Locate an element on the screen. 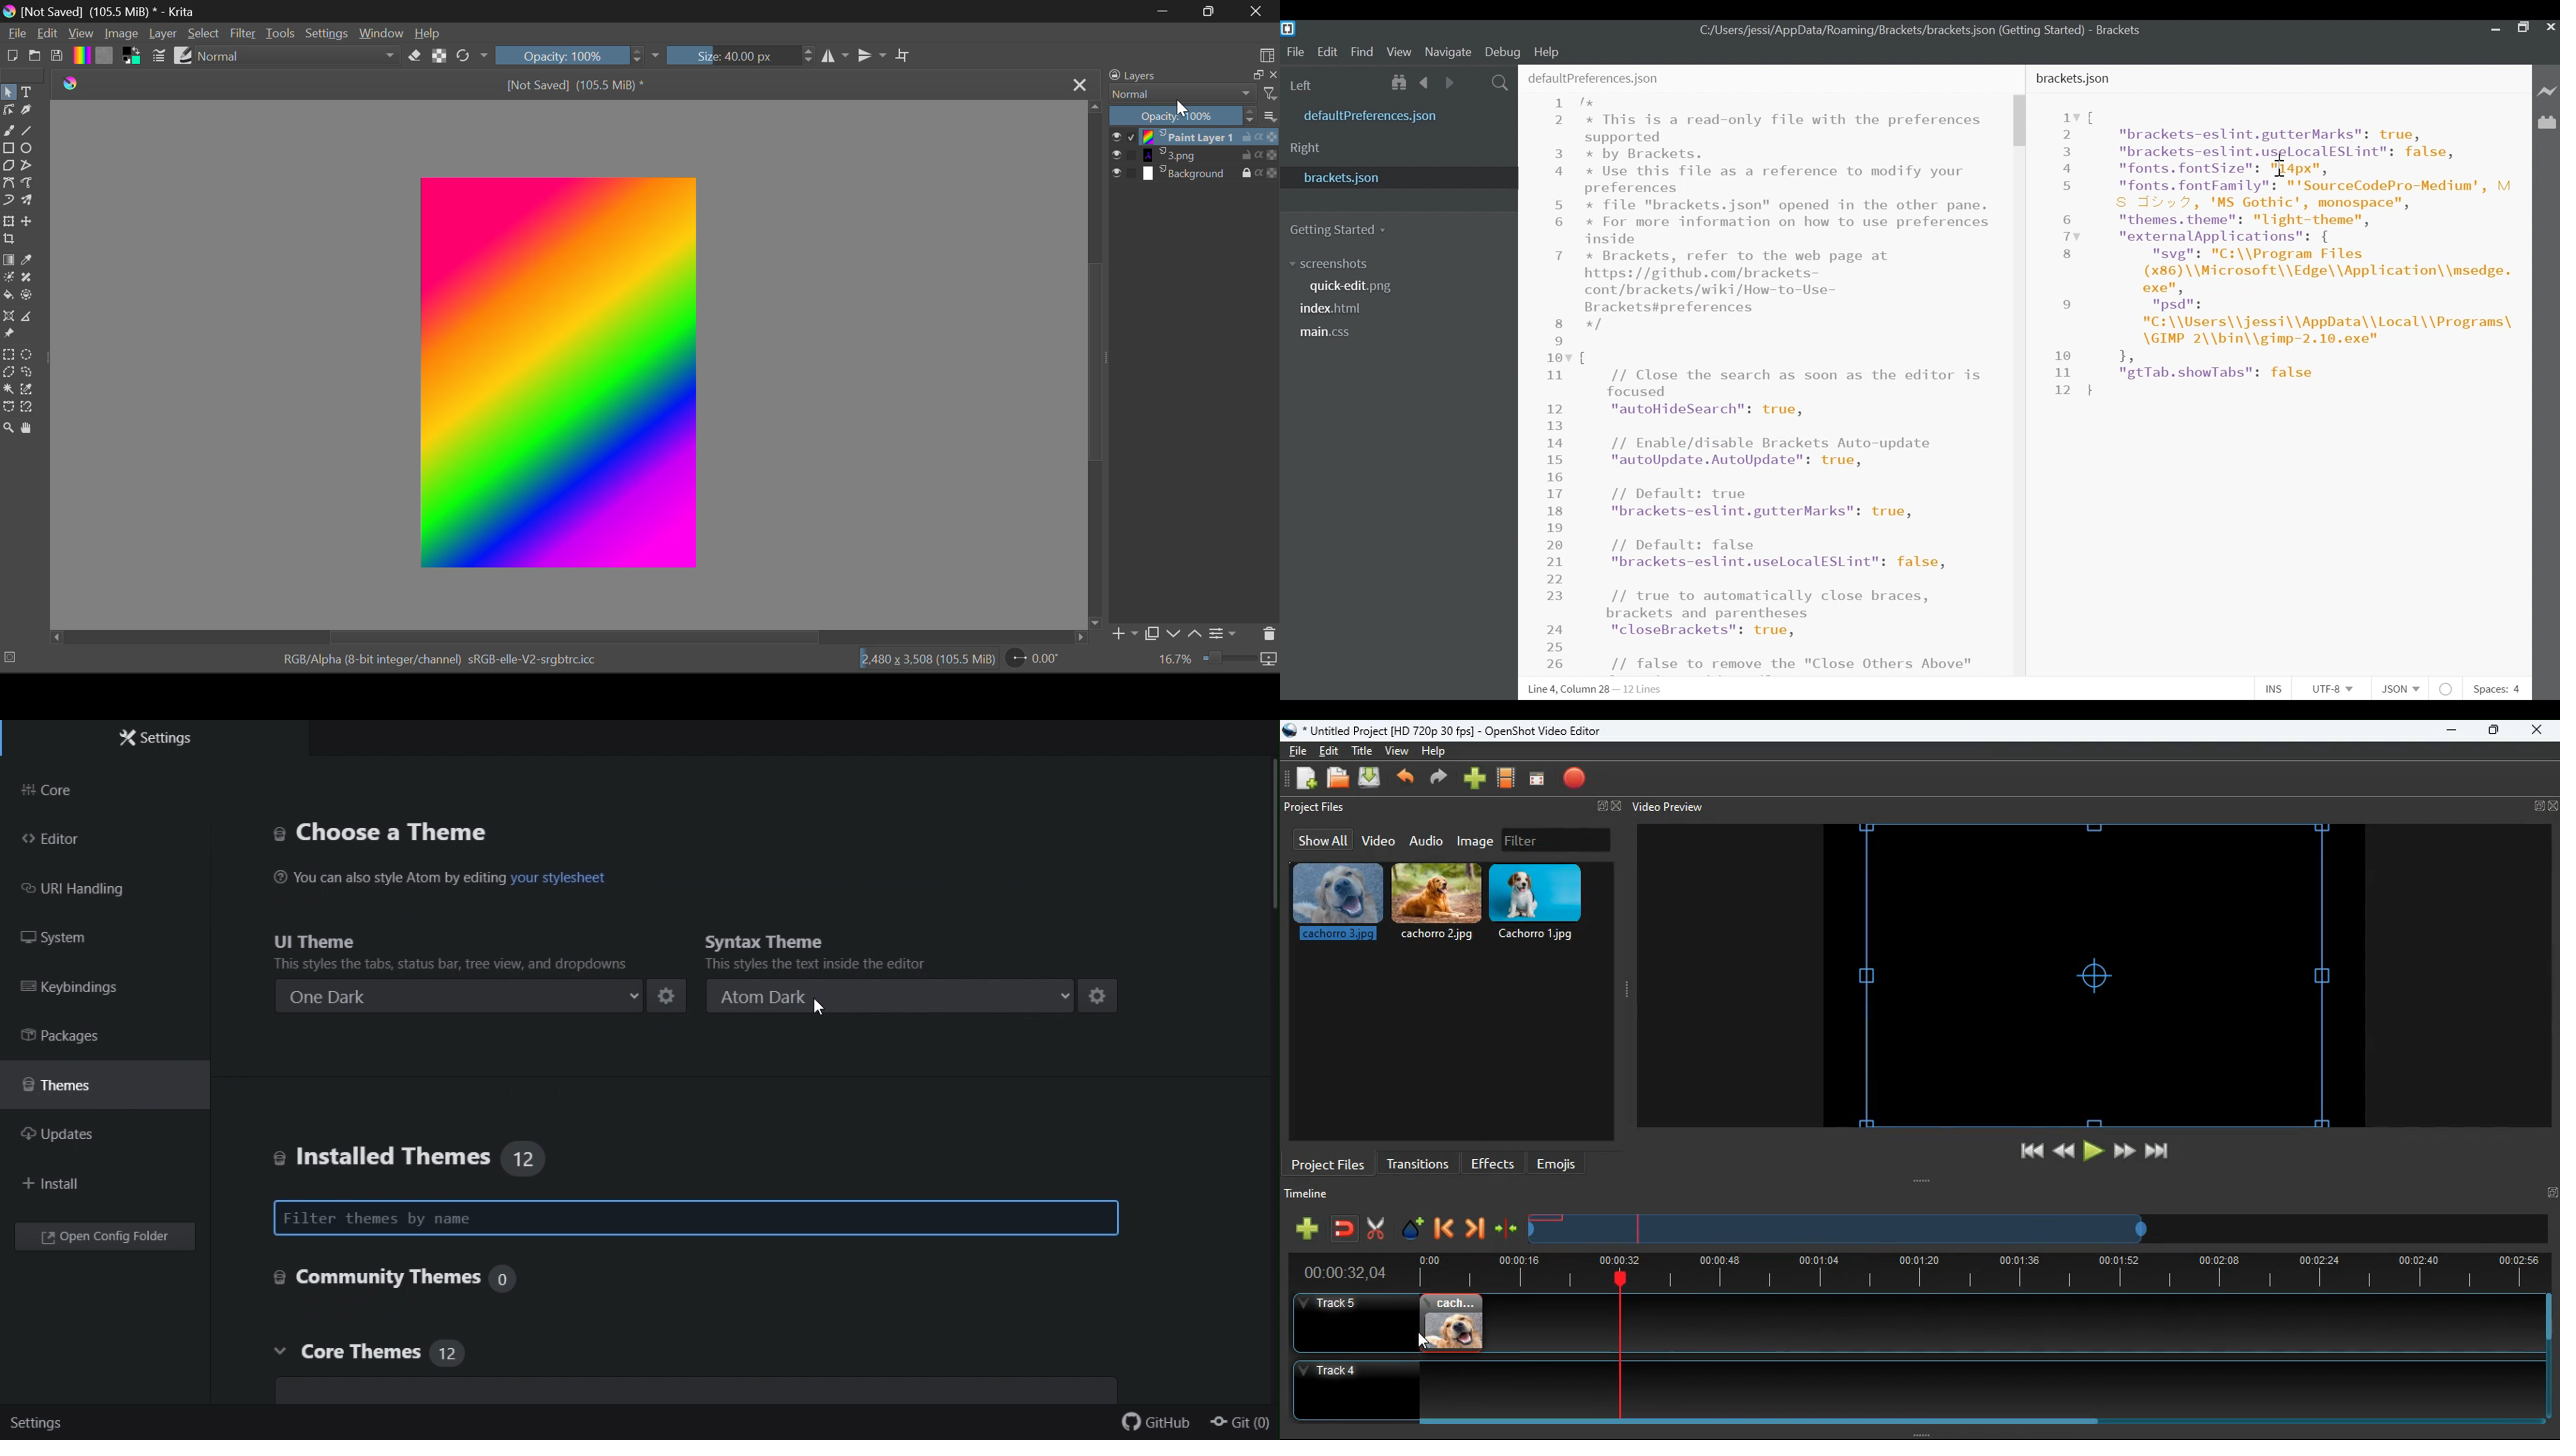  Line 6, Column 18 - 12 Lines is located at coordinates (1597, 689).